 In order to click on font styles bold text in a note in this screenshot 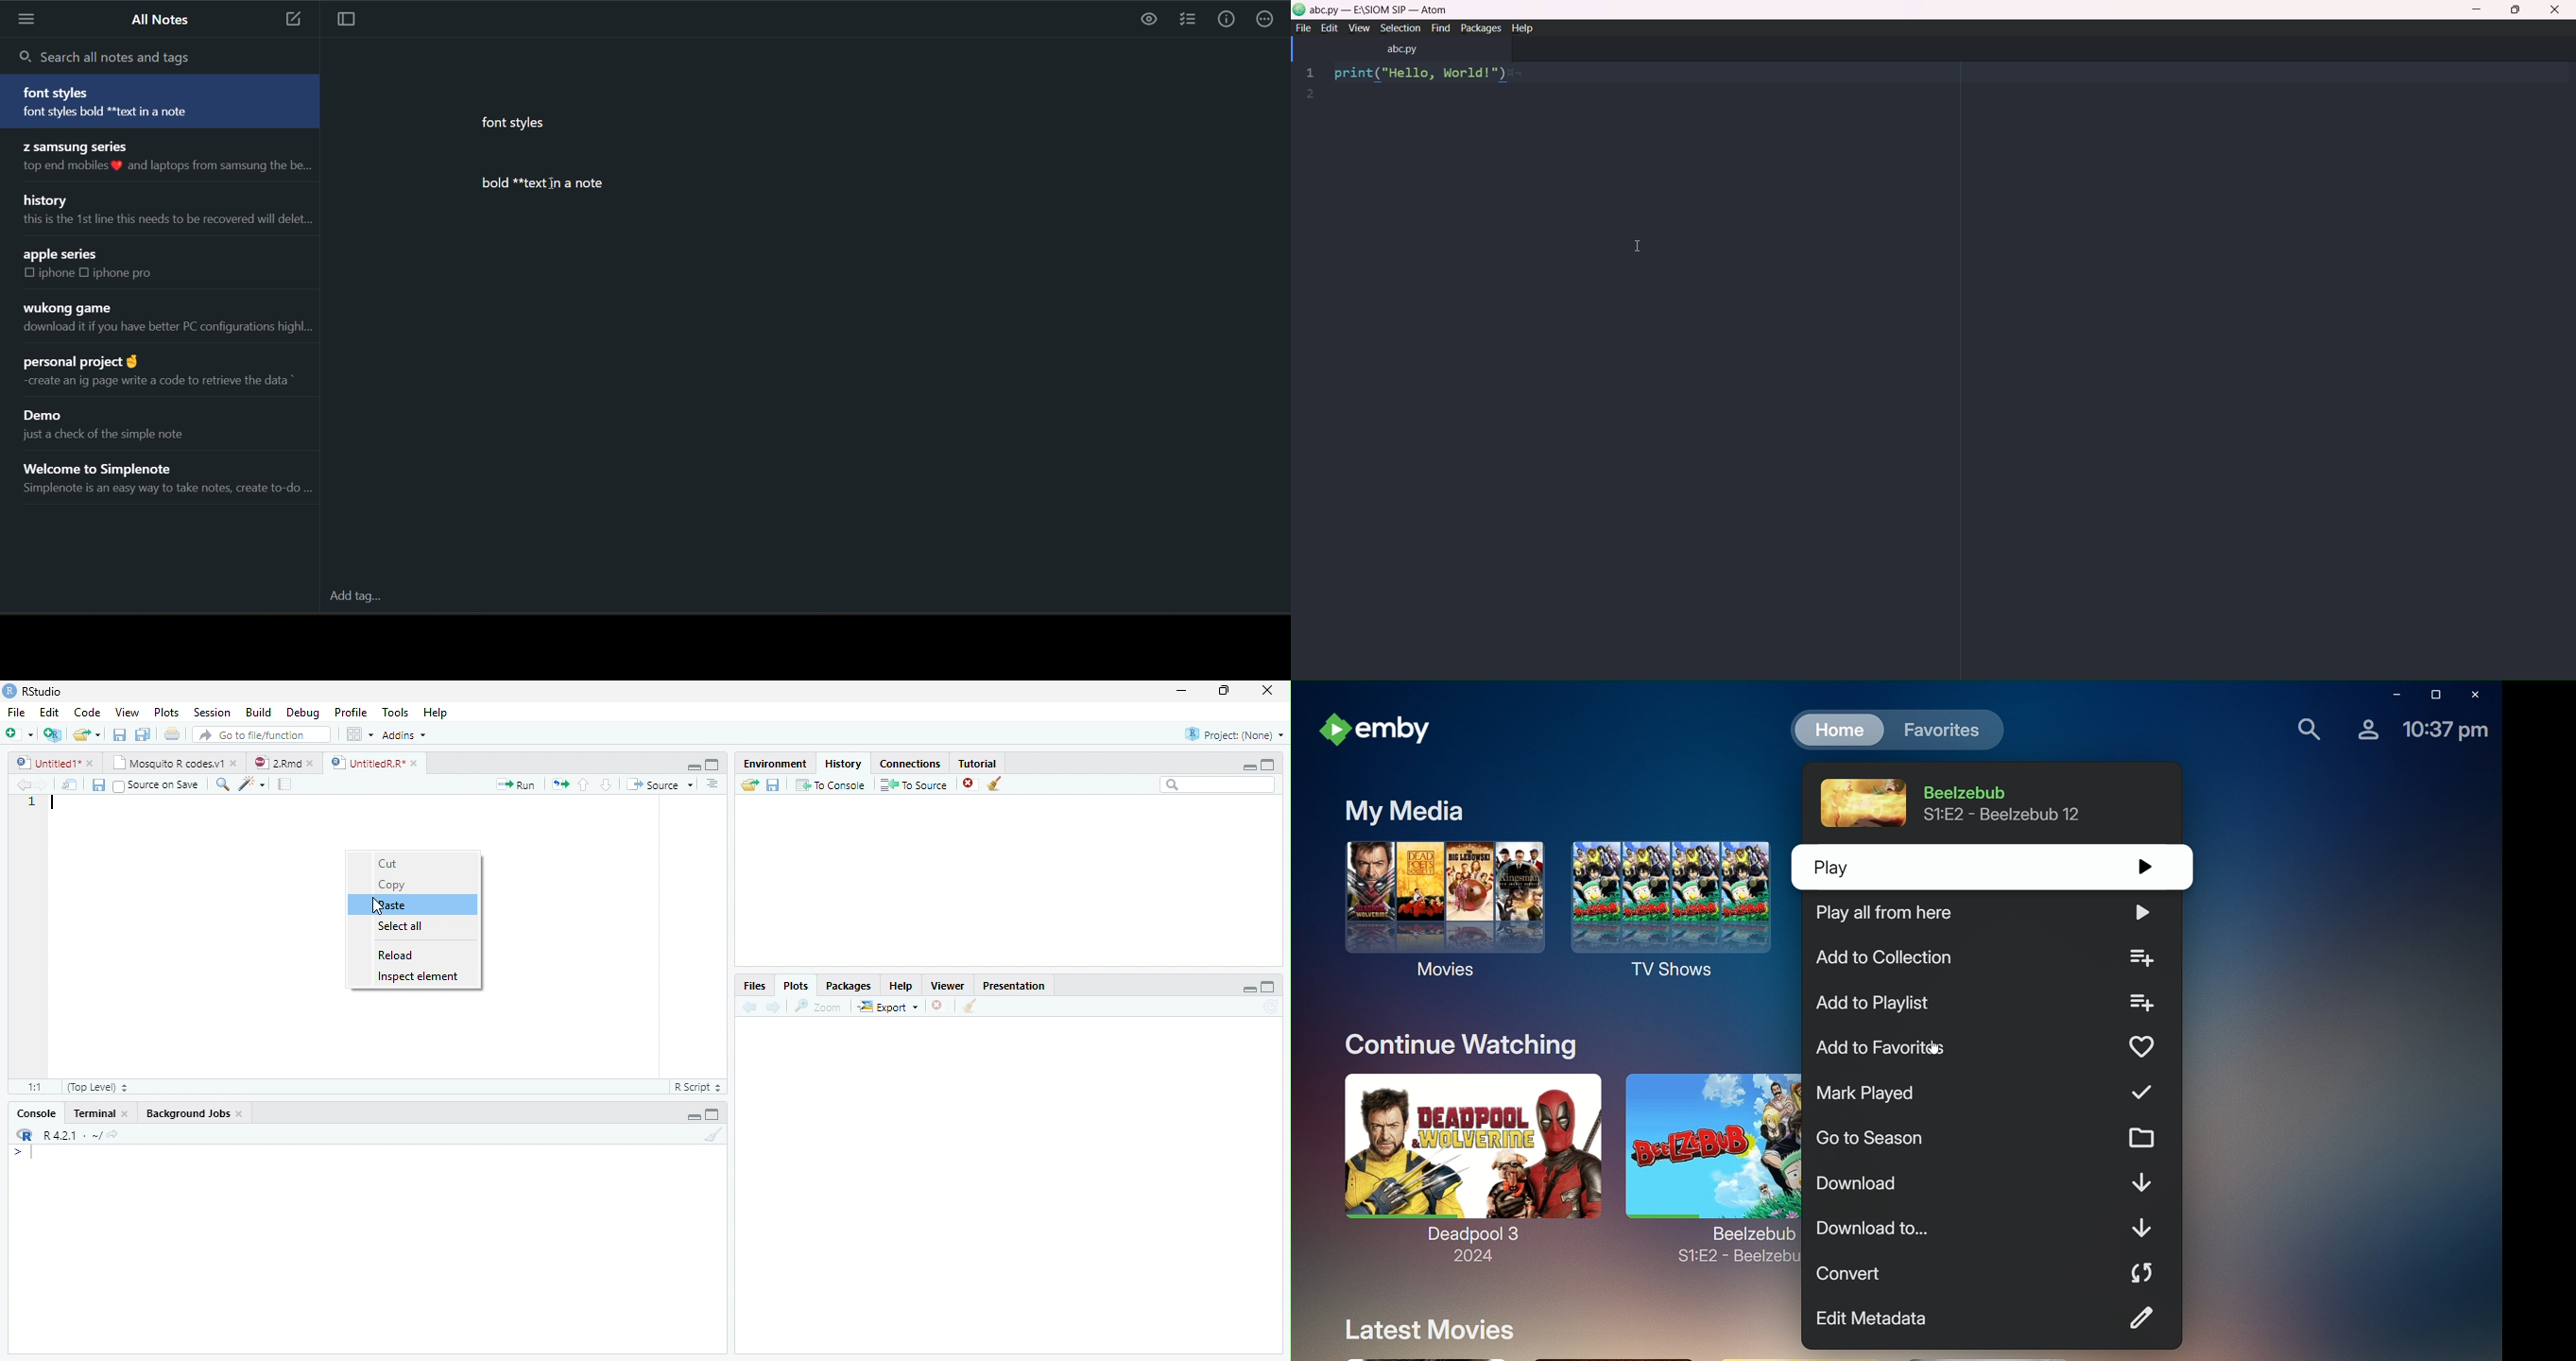, I will do `click(126, 114)`.